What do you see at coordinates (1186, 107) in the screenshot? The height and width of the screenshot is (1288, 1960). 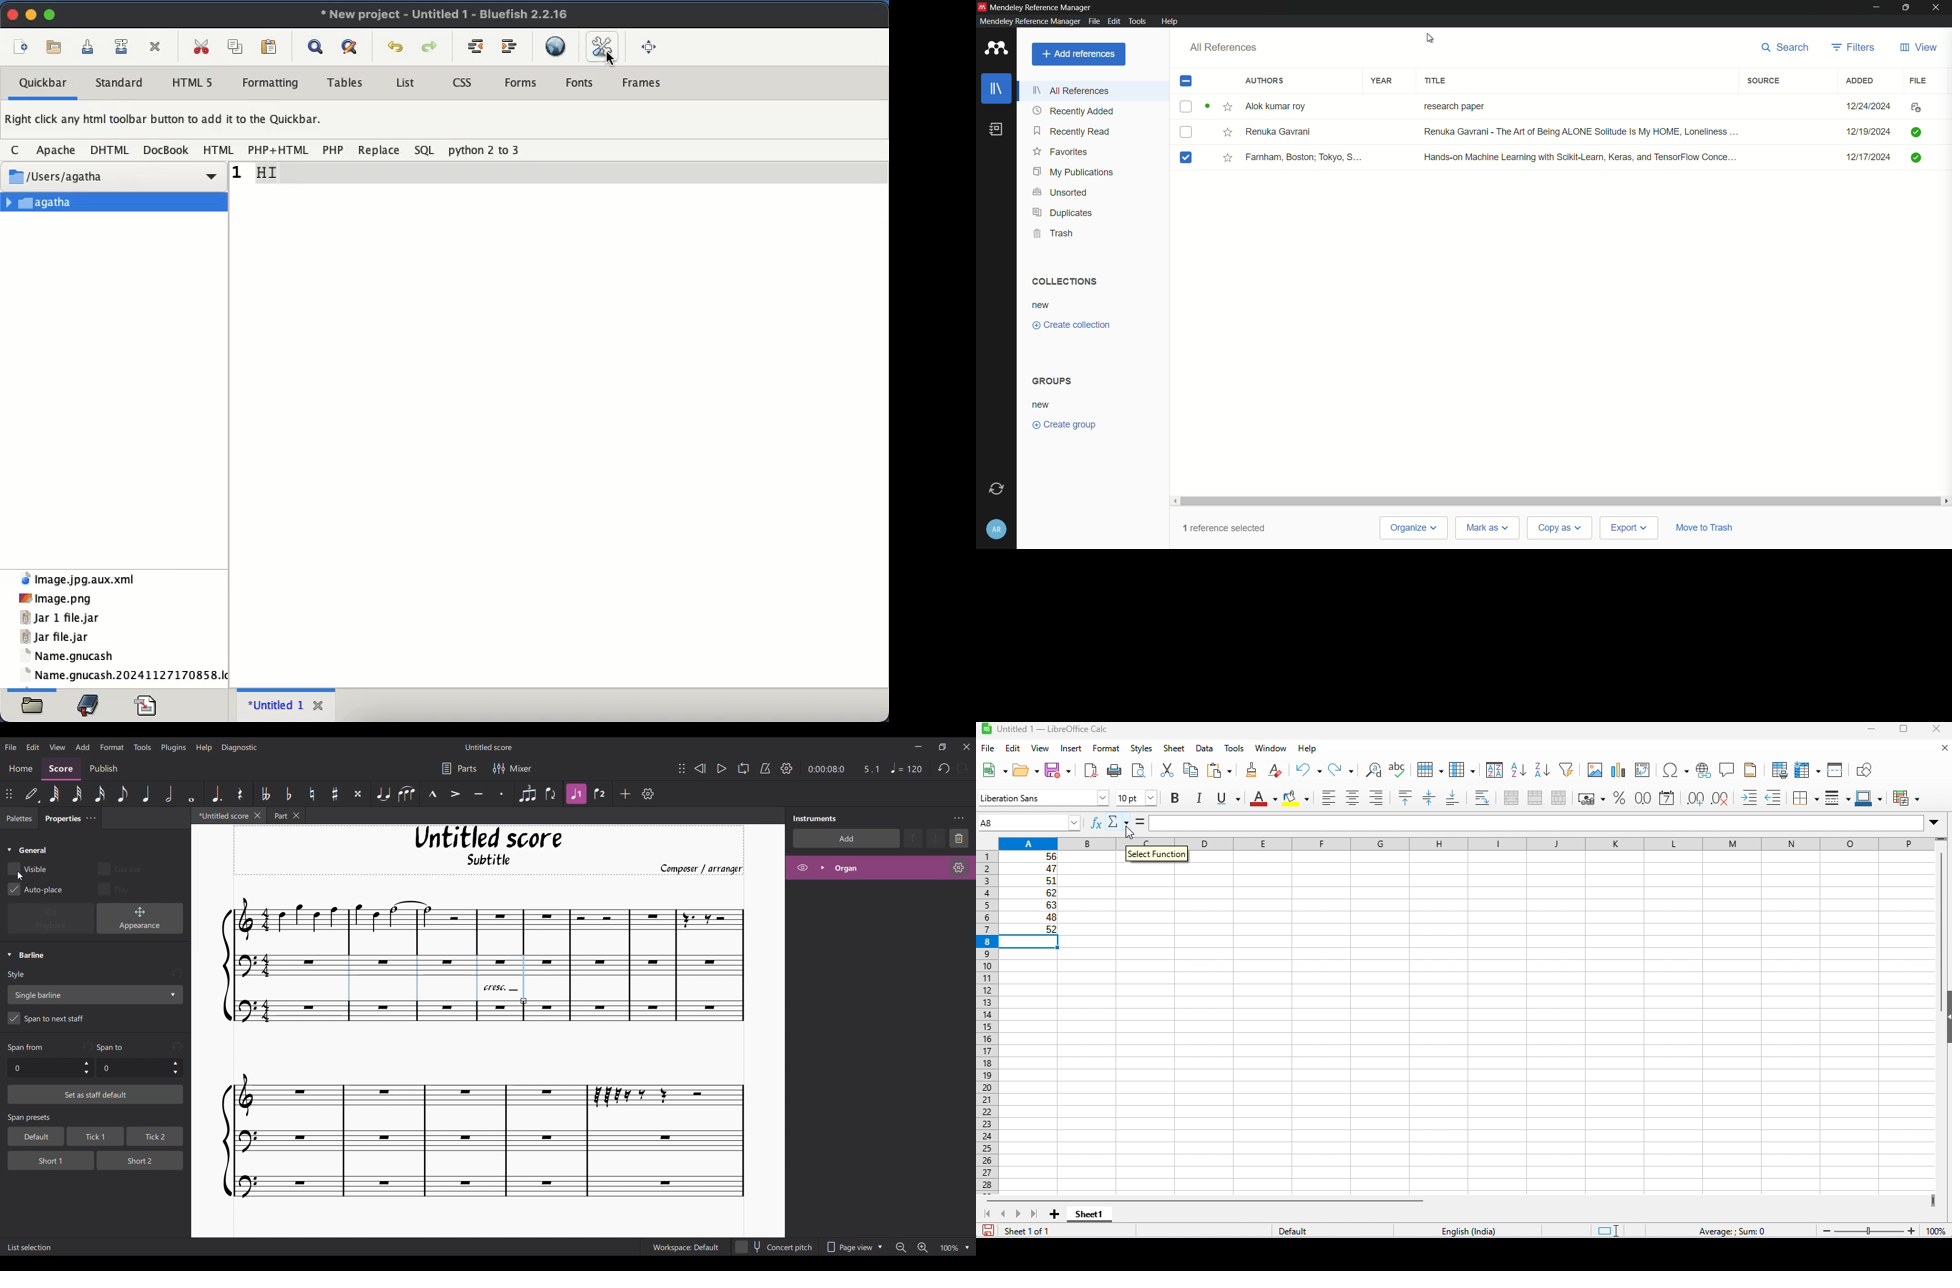 I see `checkbox` at bounding box center [1186, 107].